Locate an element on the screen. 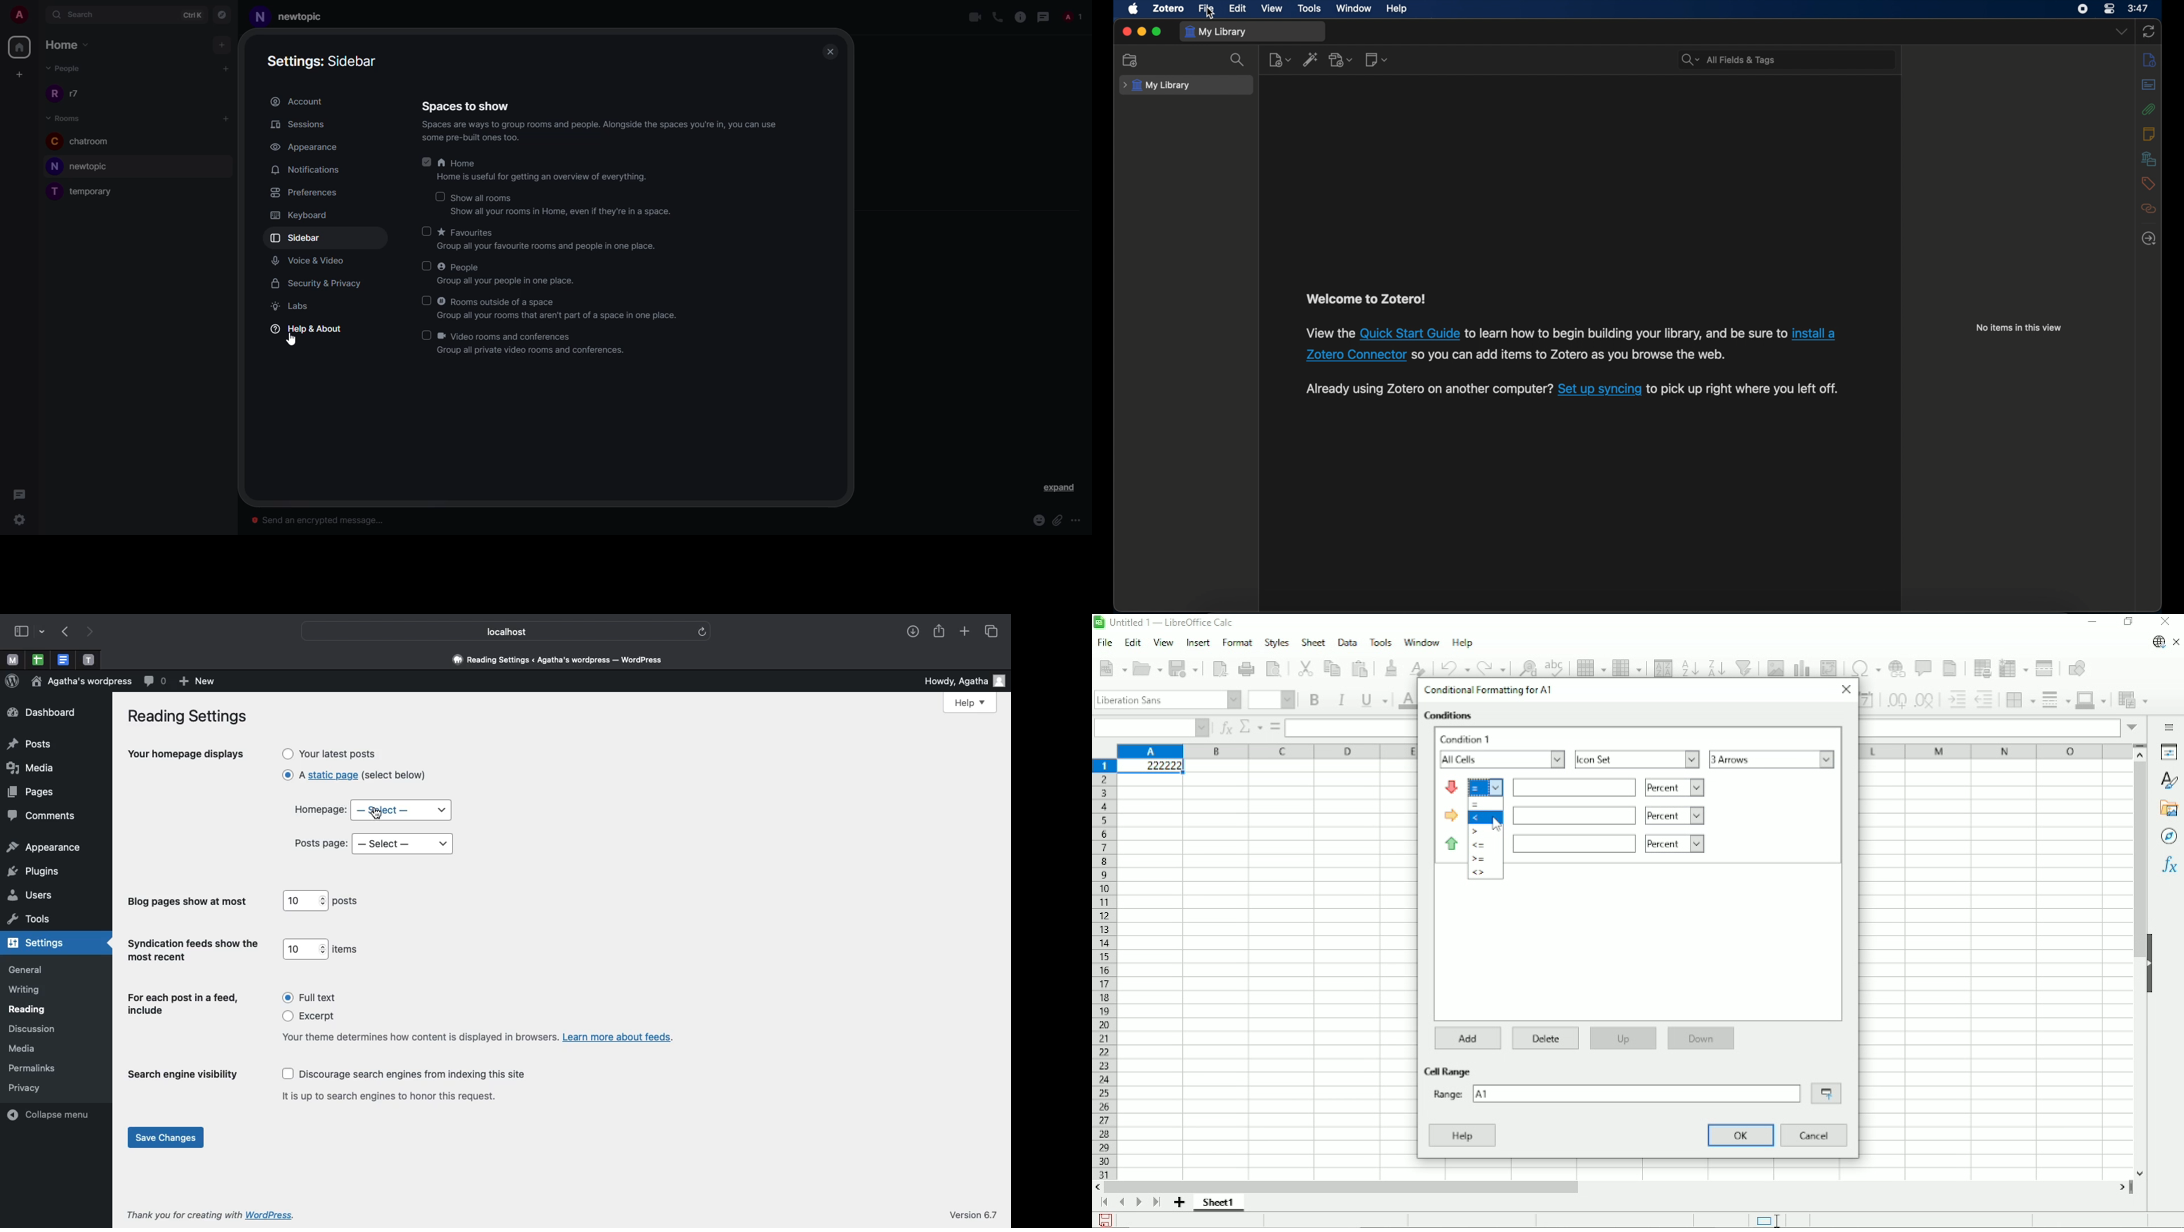 The height and width of the screenshot is (1232, 2184). plugins is located at coordinates (33, 870).